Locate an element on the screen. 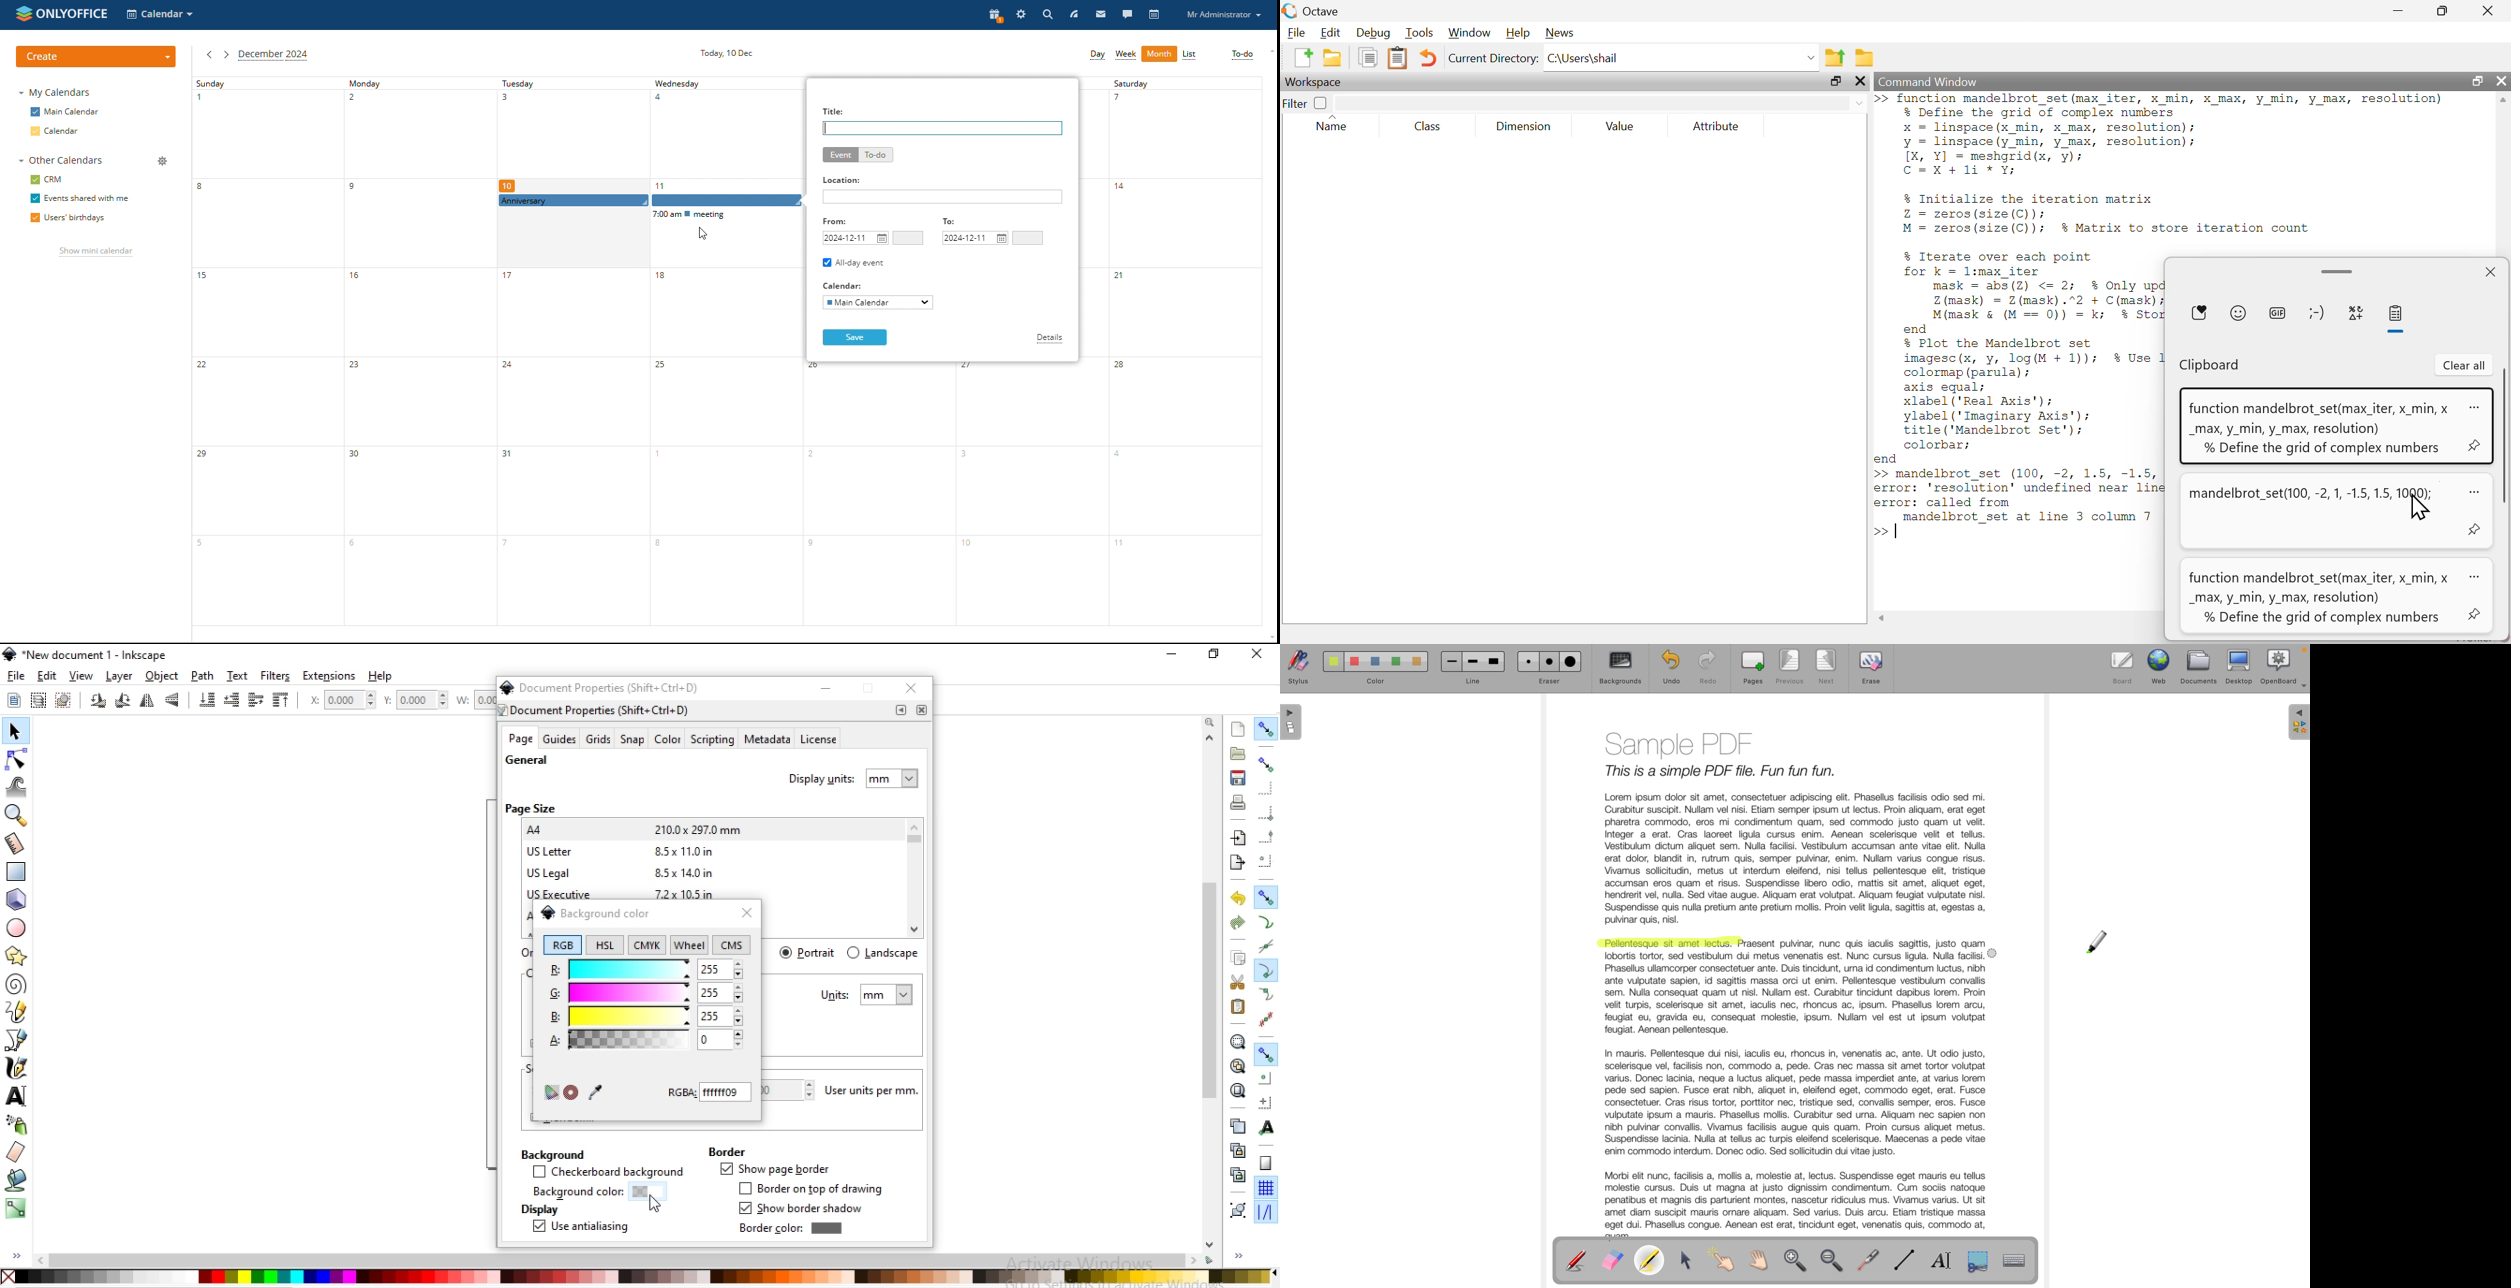 This screenshot has width=2520, height=1288. other calendars is located at coordinates (61, 160).